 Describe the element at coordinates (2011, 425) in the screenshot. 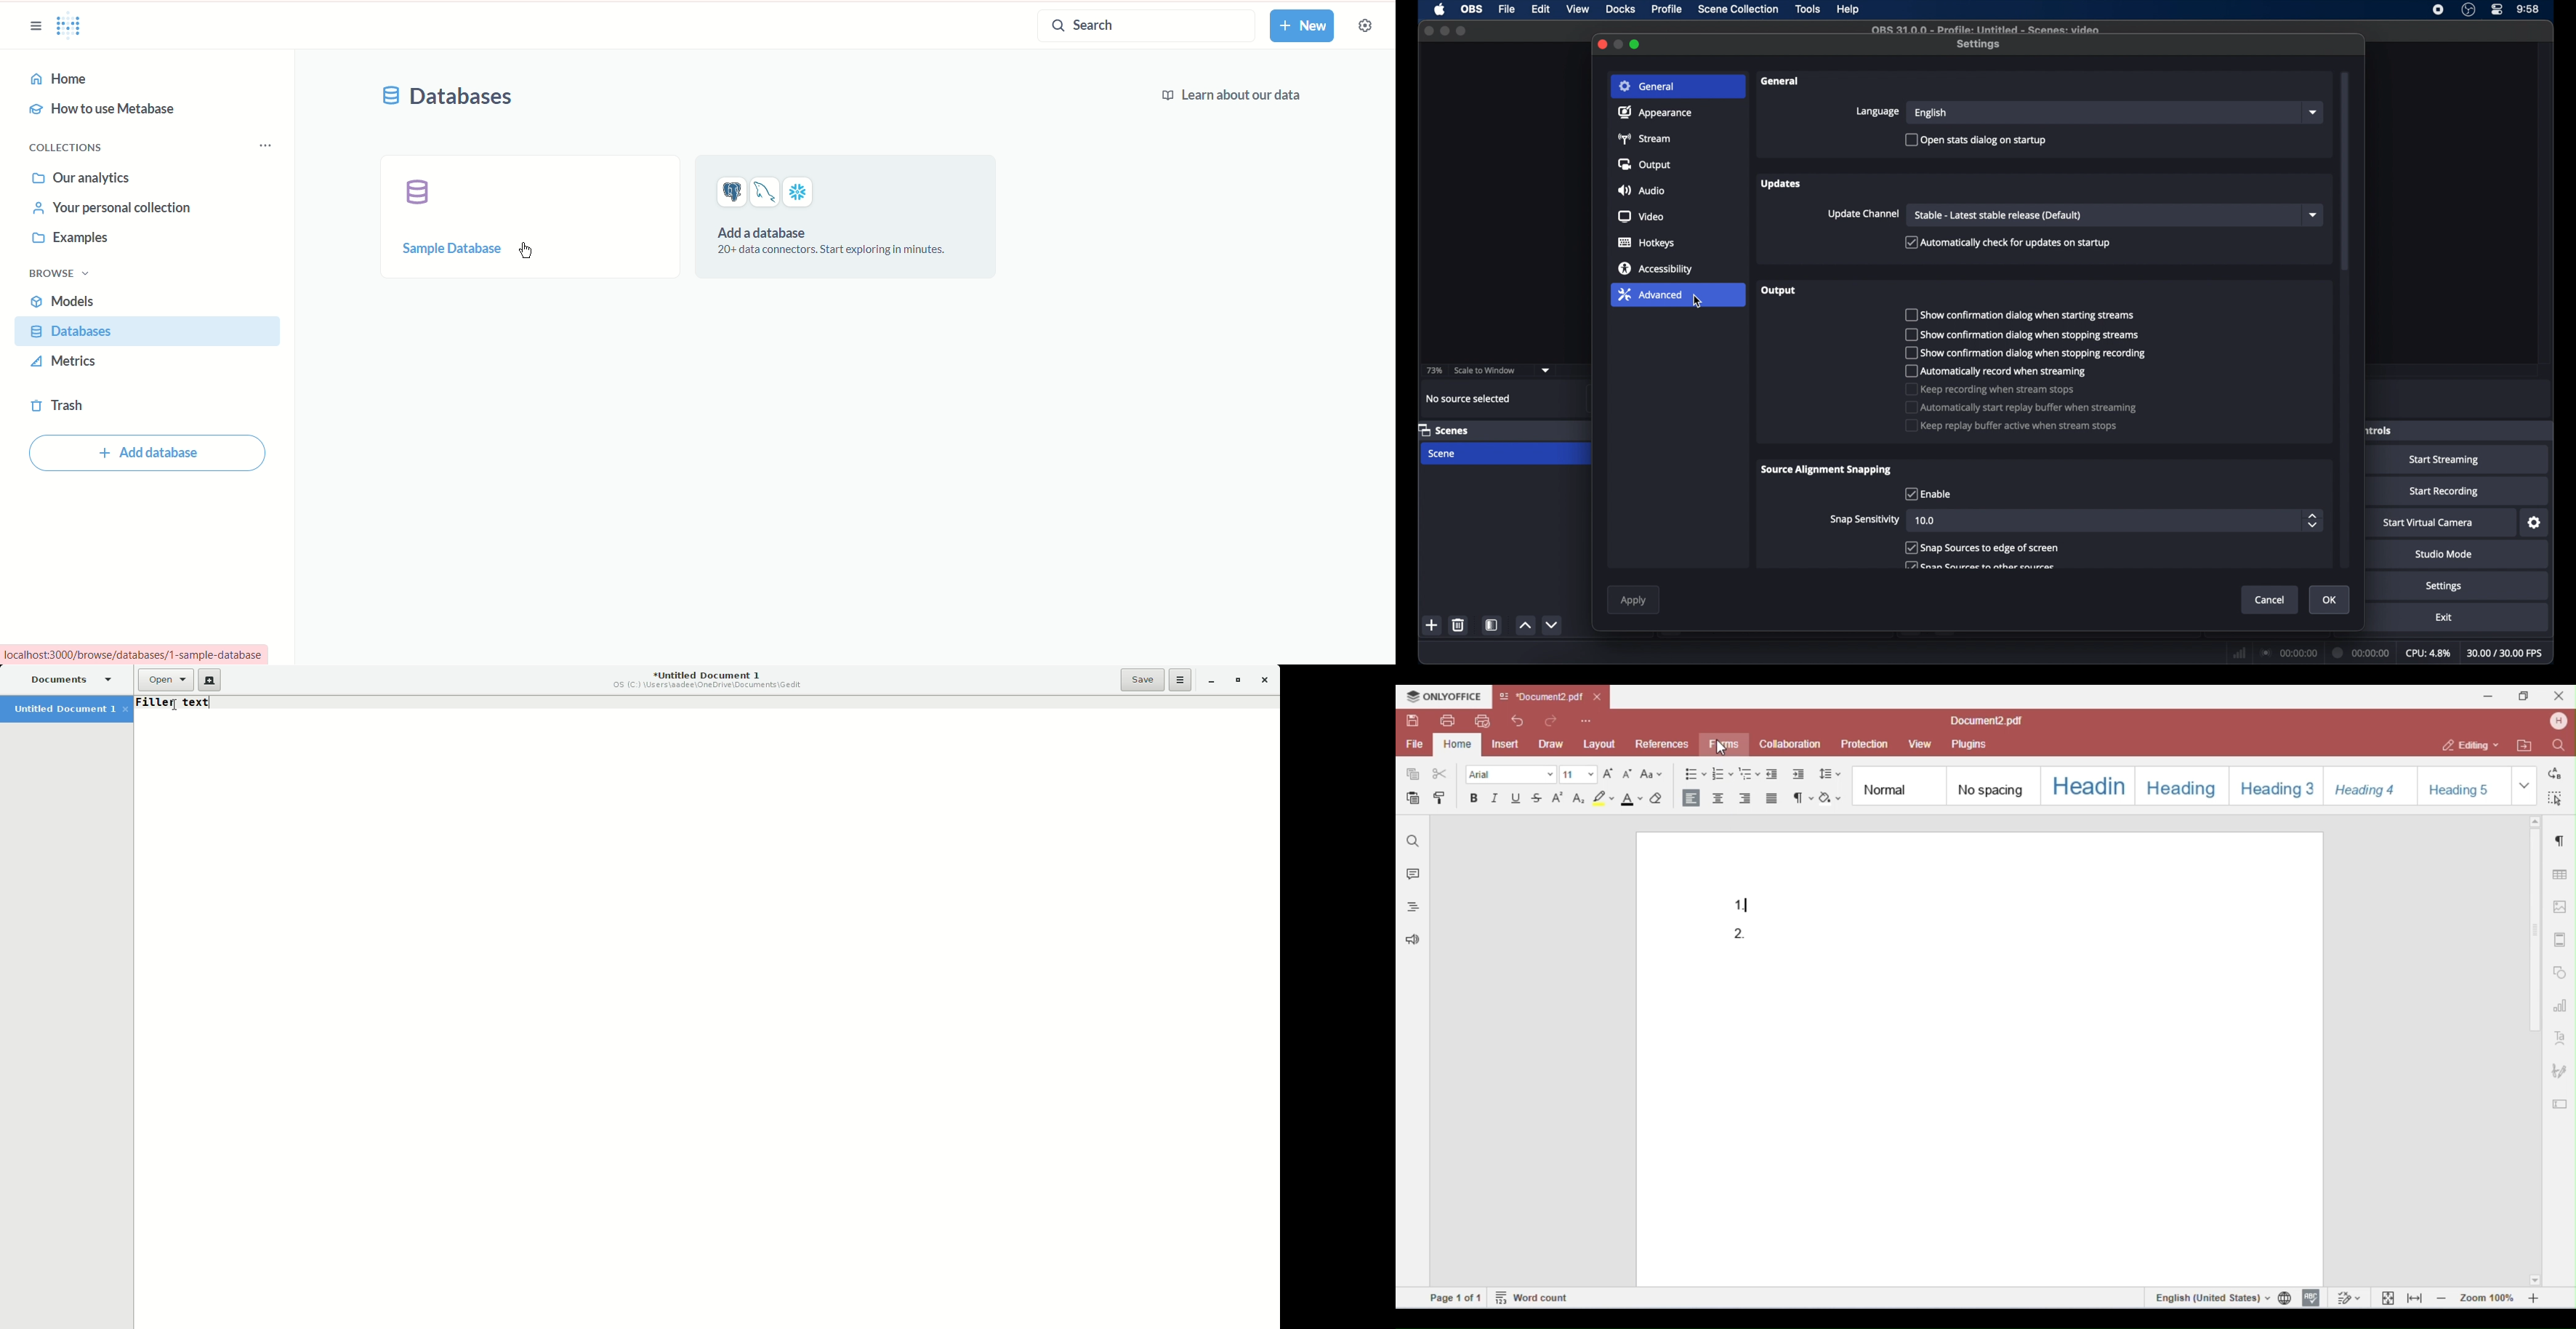

I see `checkbox` at that location.